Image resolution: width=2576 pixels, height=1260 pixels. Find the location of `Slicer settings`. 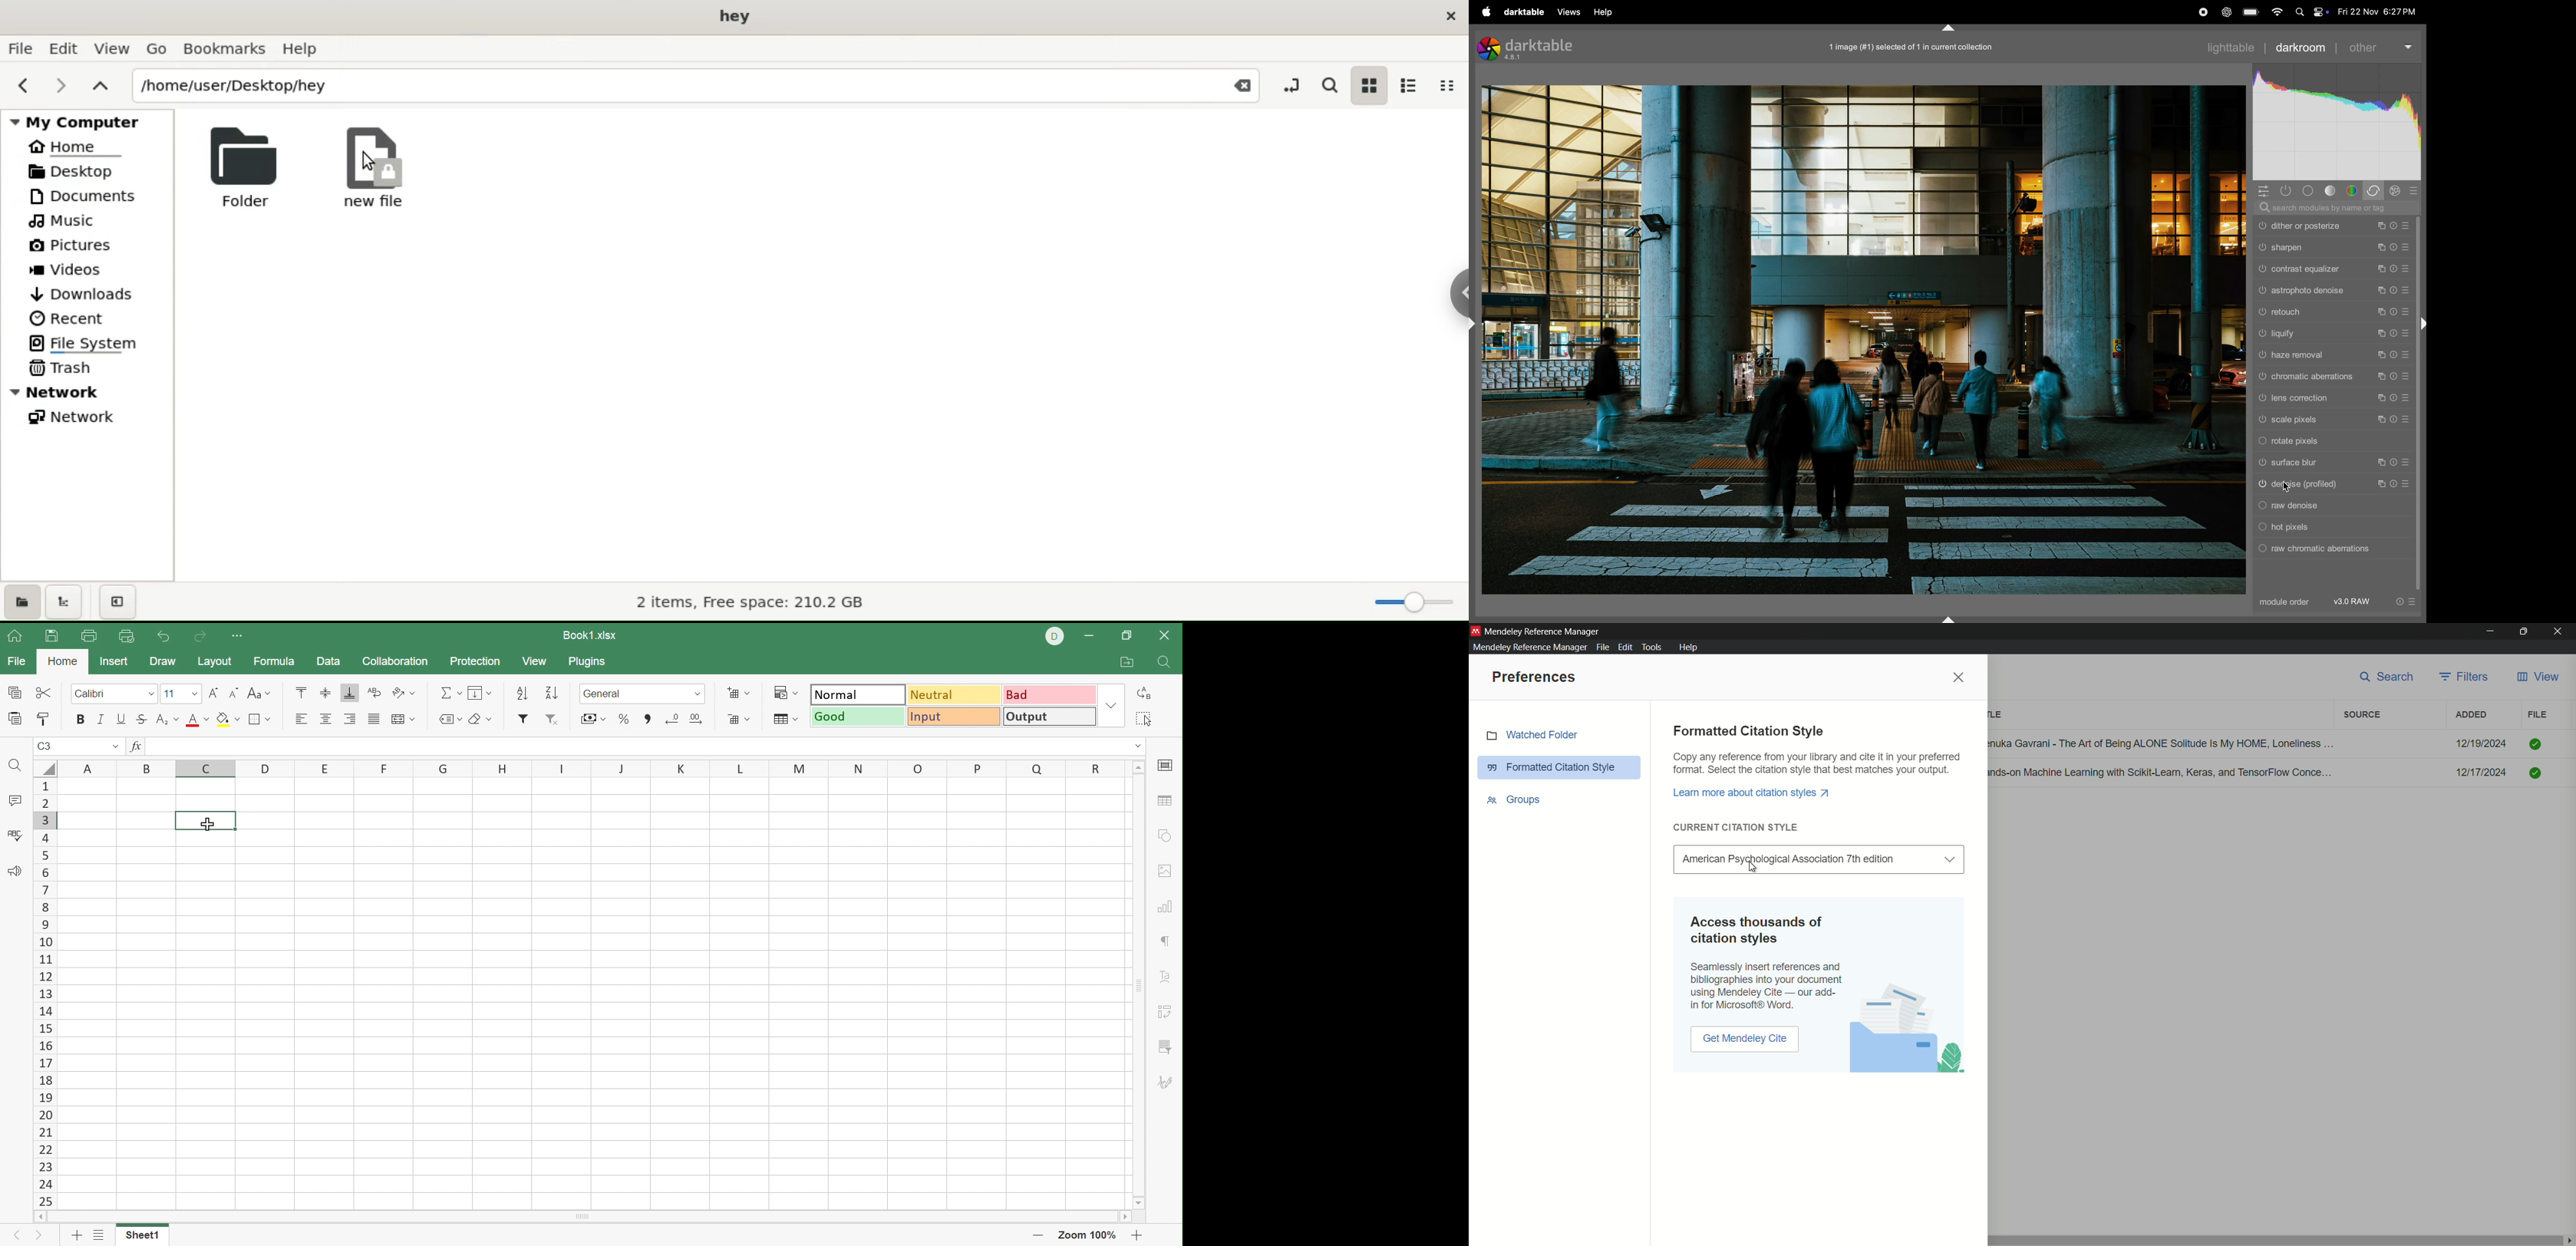

Slicer settings is located at coordinates (1167, 1049).